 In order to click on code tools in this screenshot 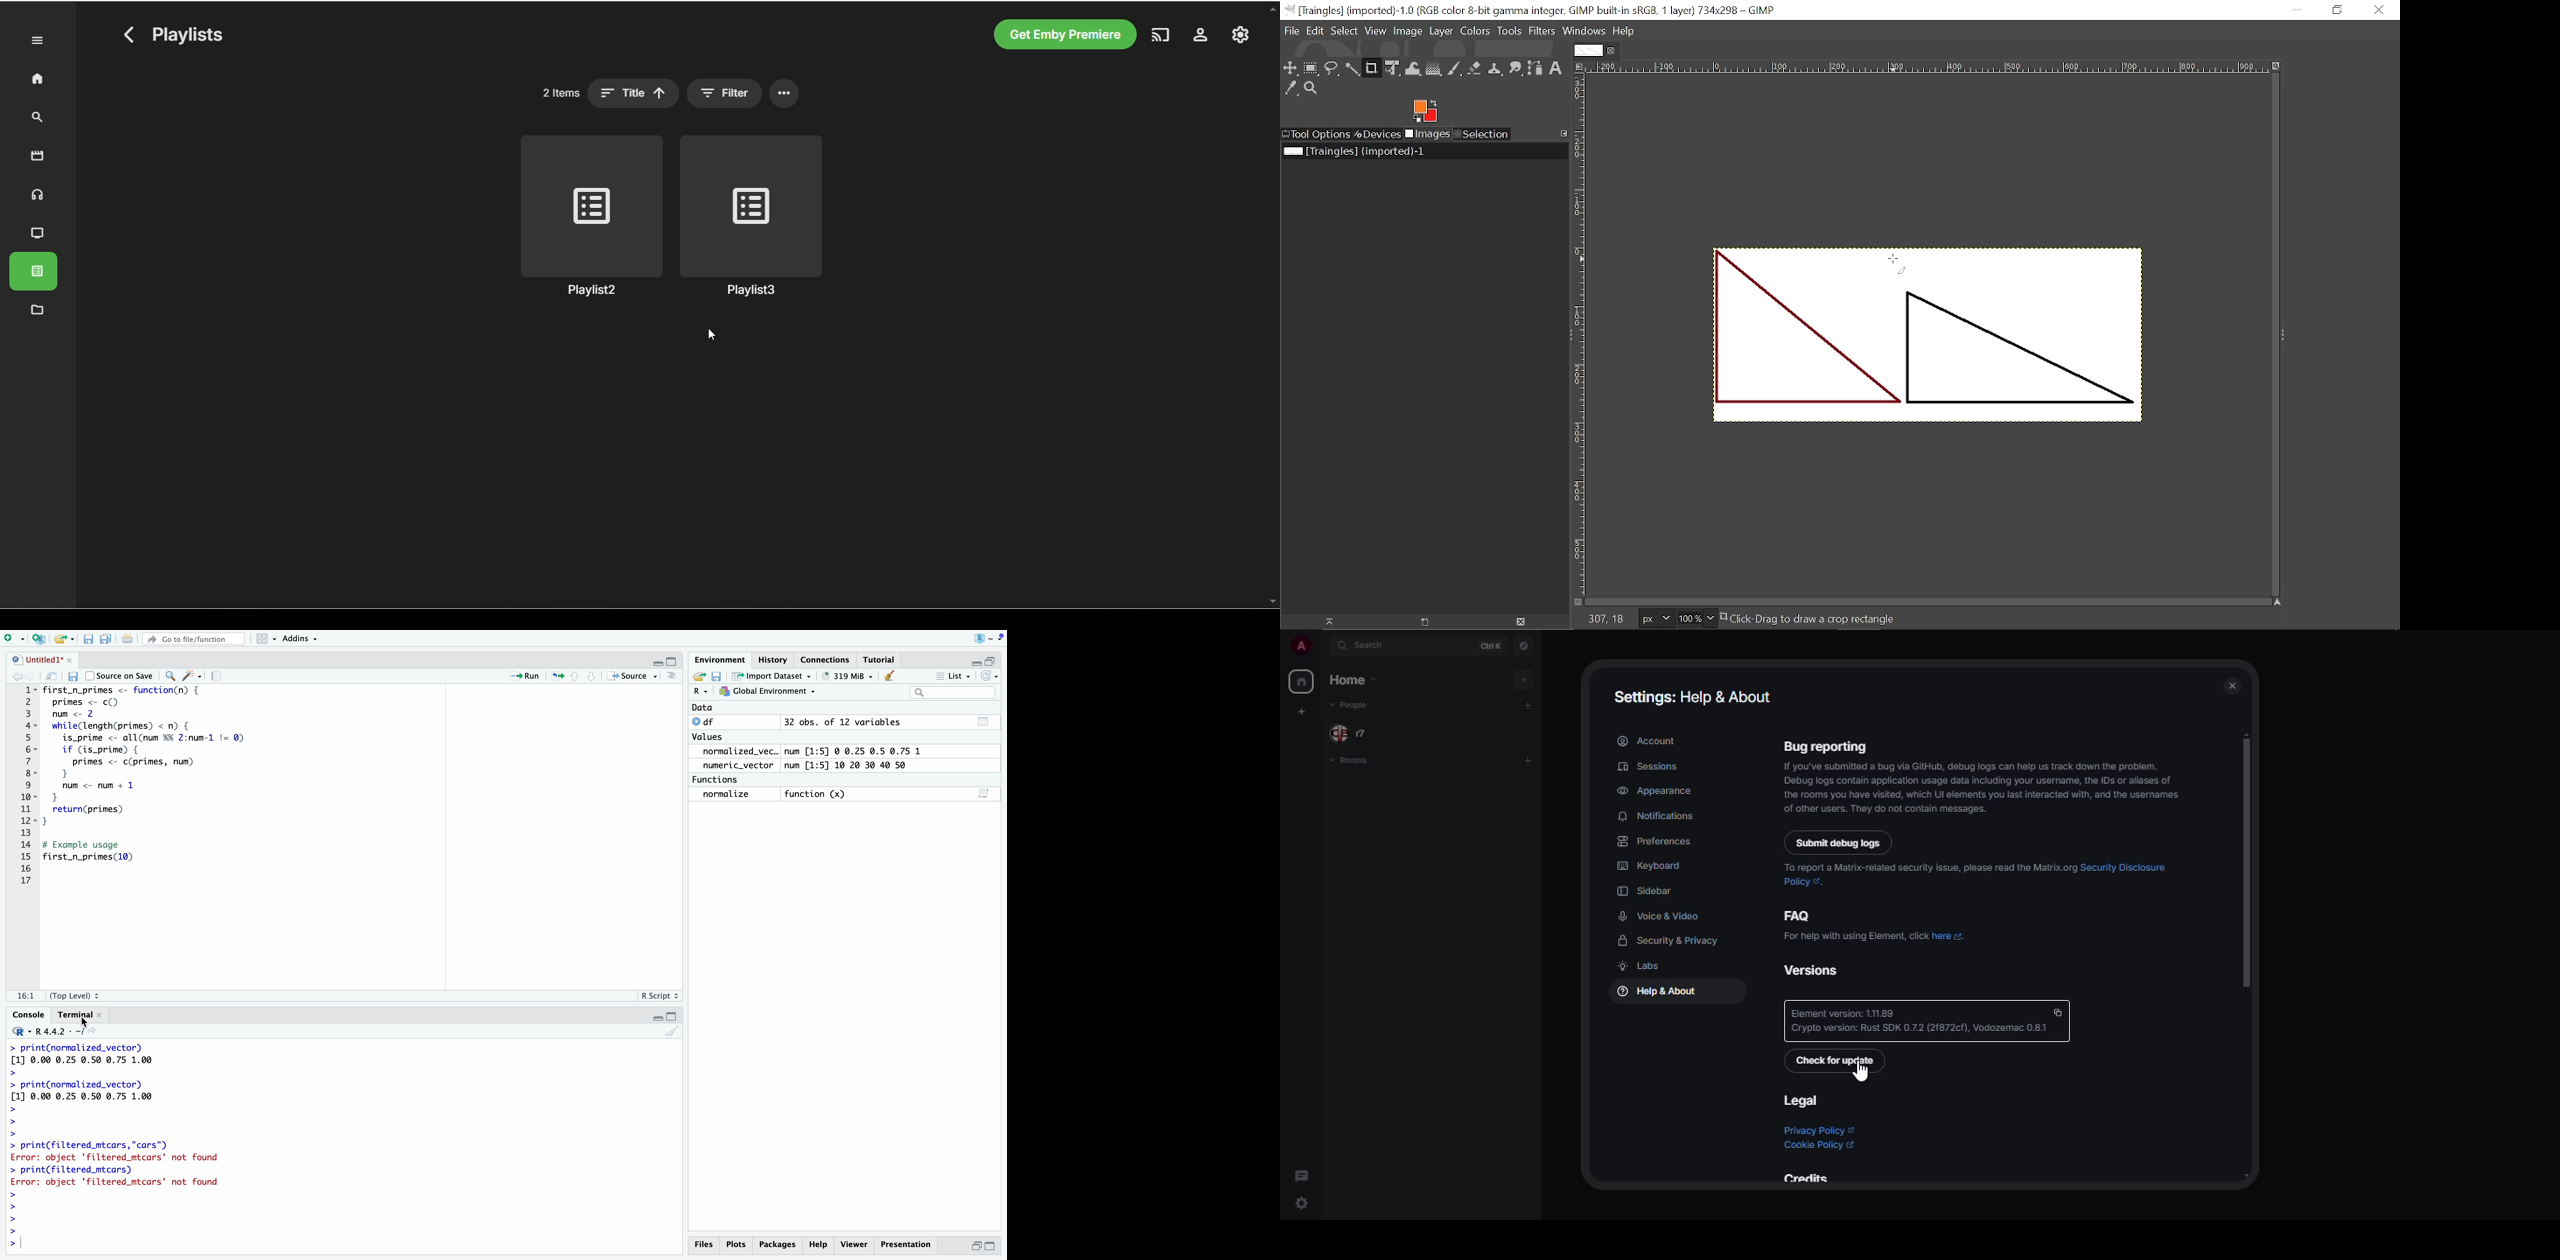, I will do `click(191, 676)`.